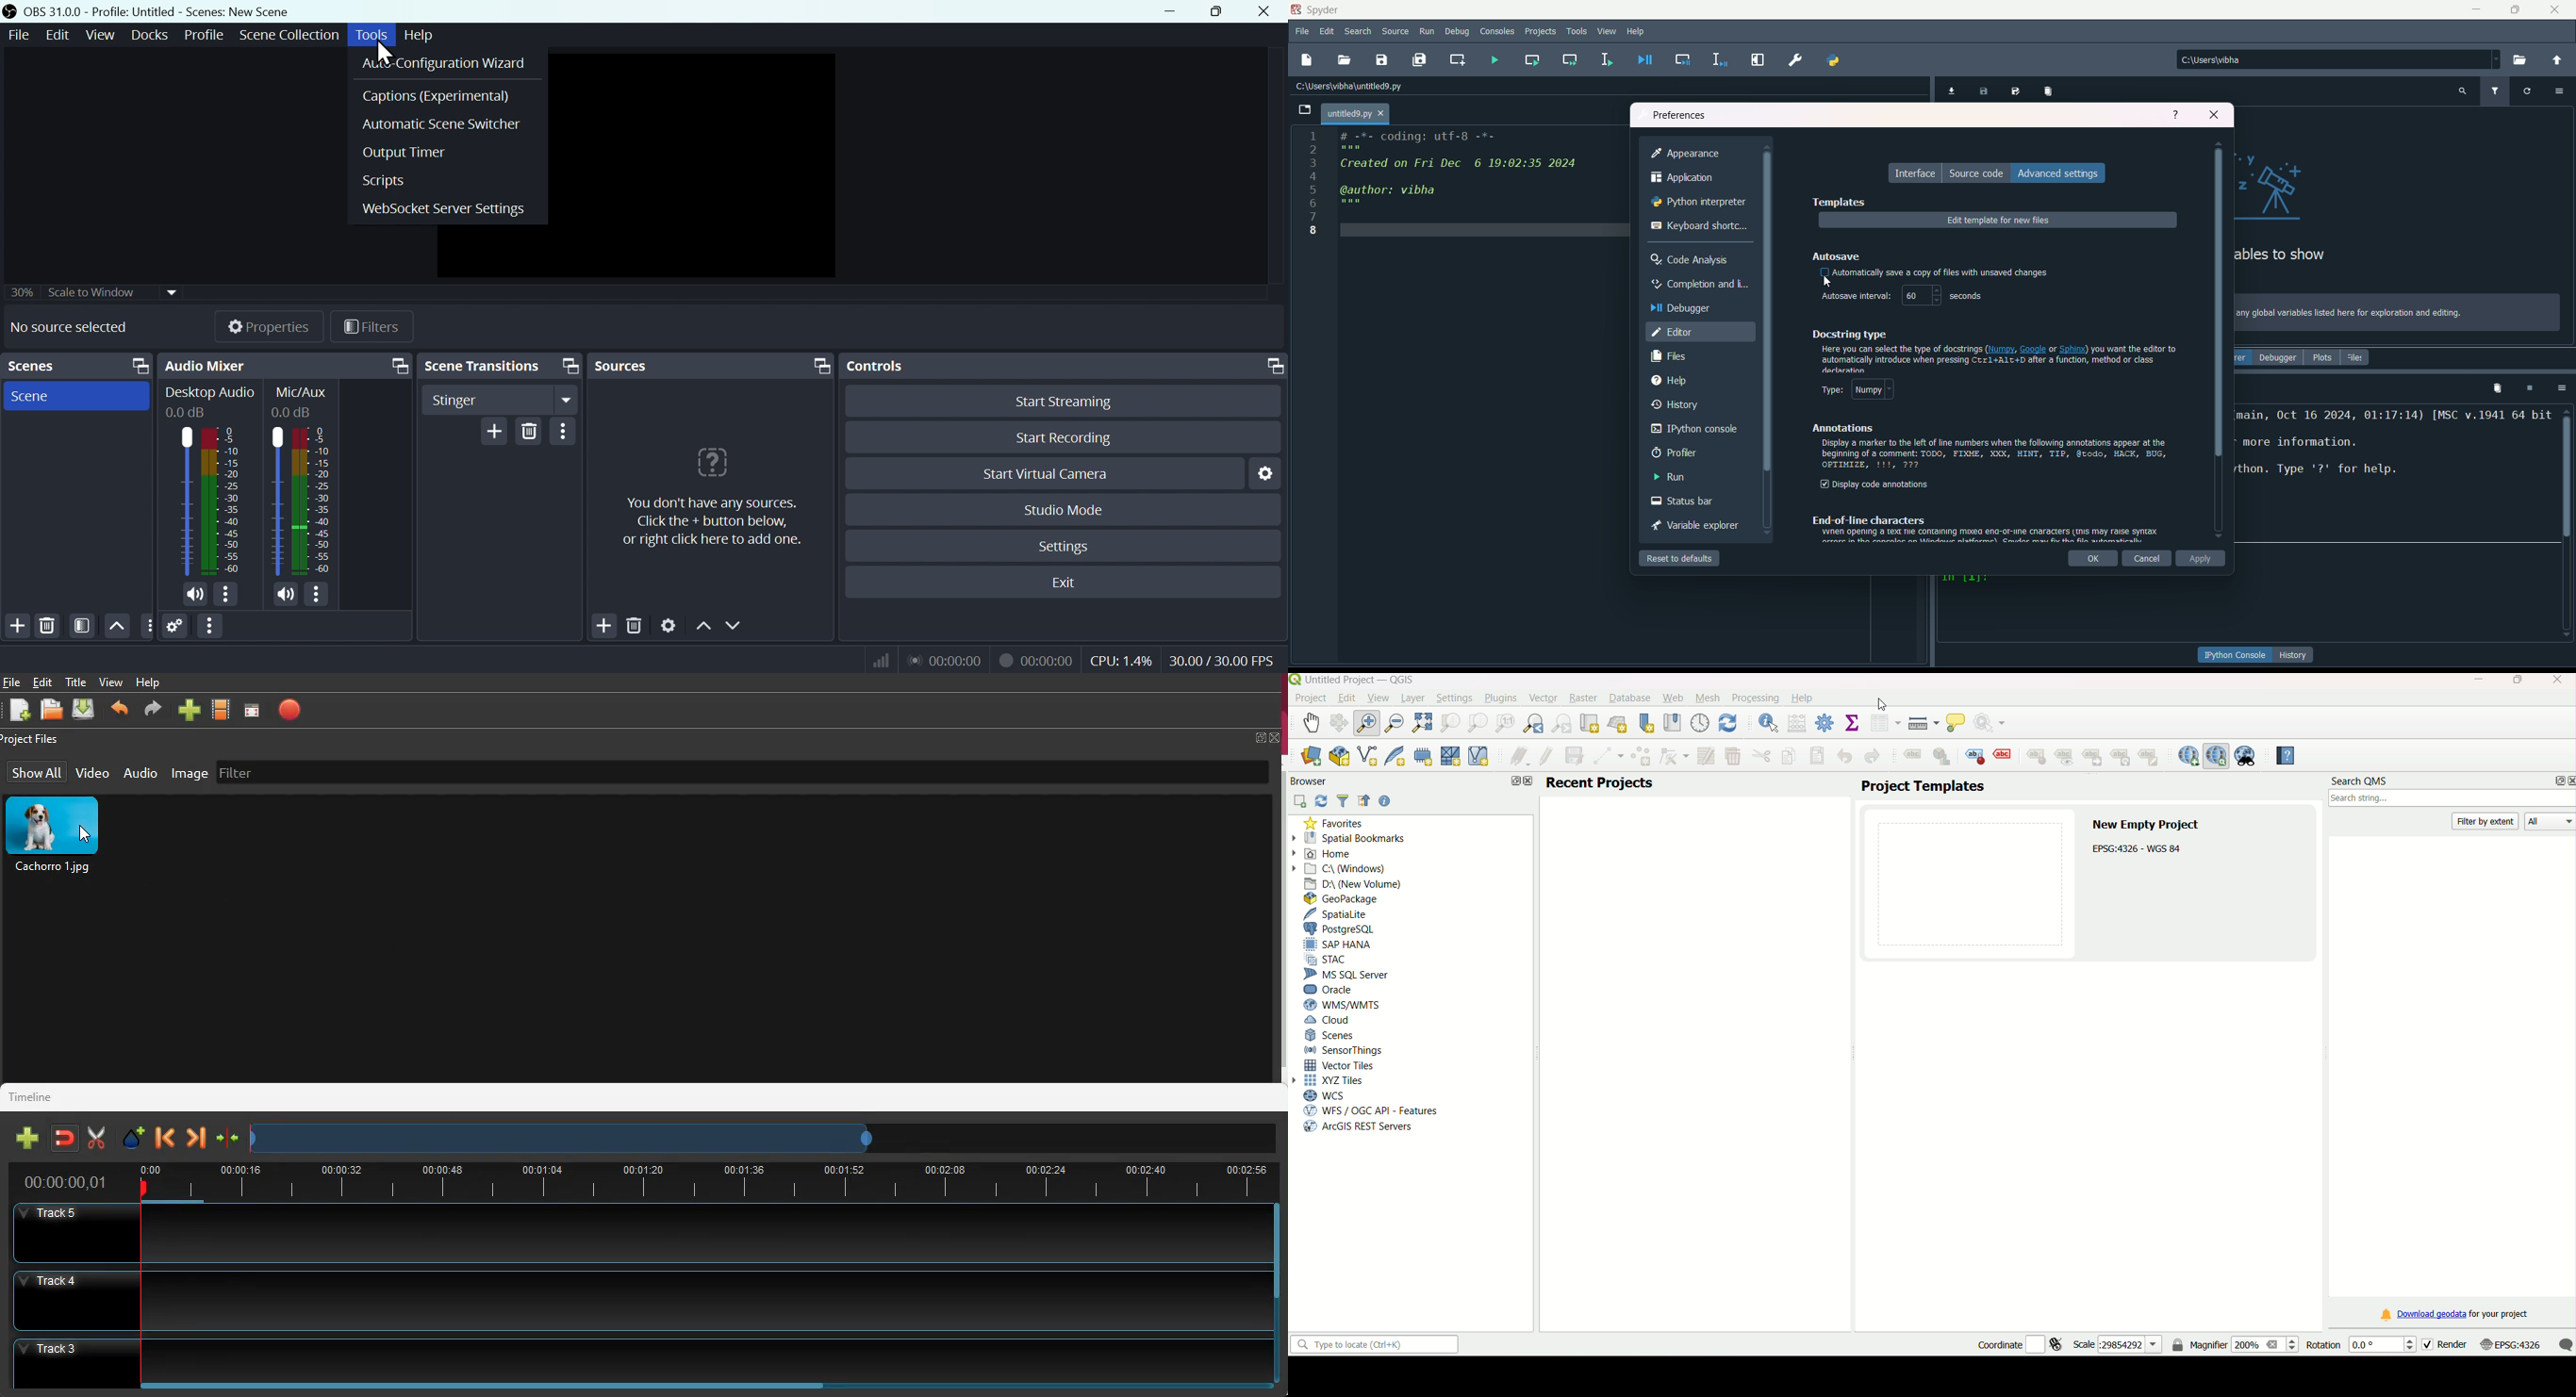 The height and width of the screenshot is (1400, 2576). What do you see at coordinates (1976, 756) in the screenshot?
I see `highlight pinned` at bounding box center [1976, 756].